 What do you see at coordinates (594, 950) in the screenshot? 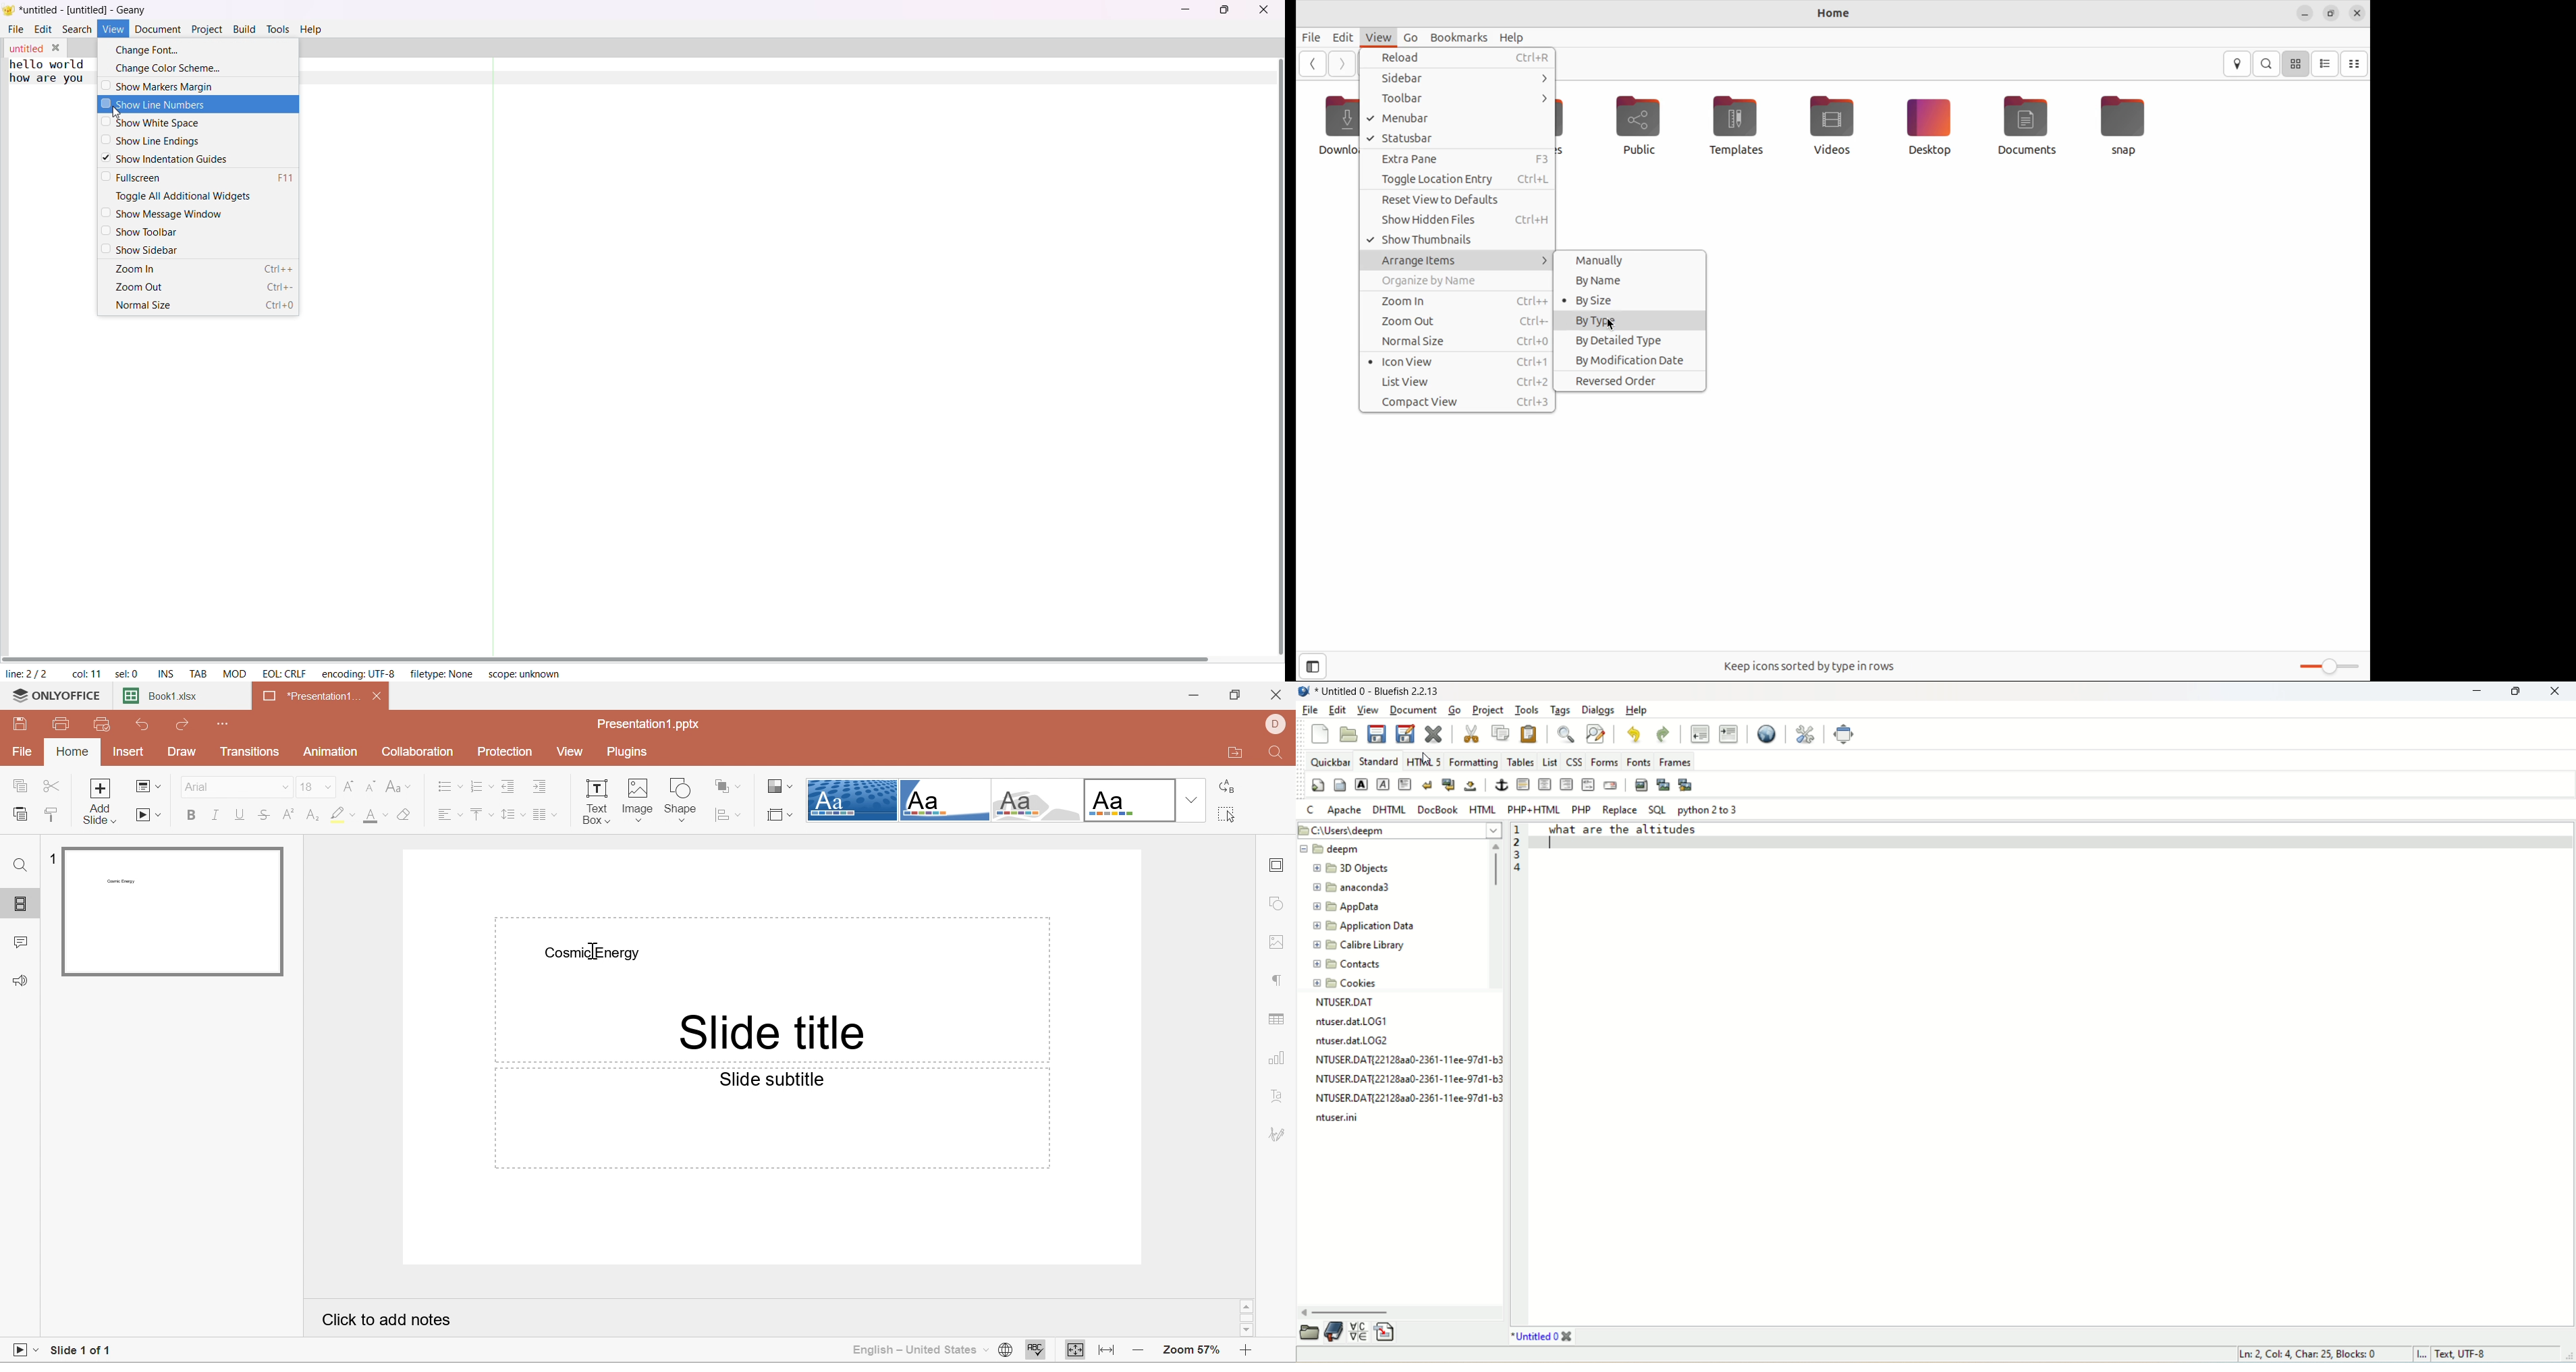
I see `Cursor` at bounding box center [594, 950].